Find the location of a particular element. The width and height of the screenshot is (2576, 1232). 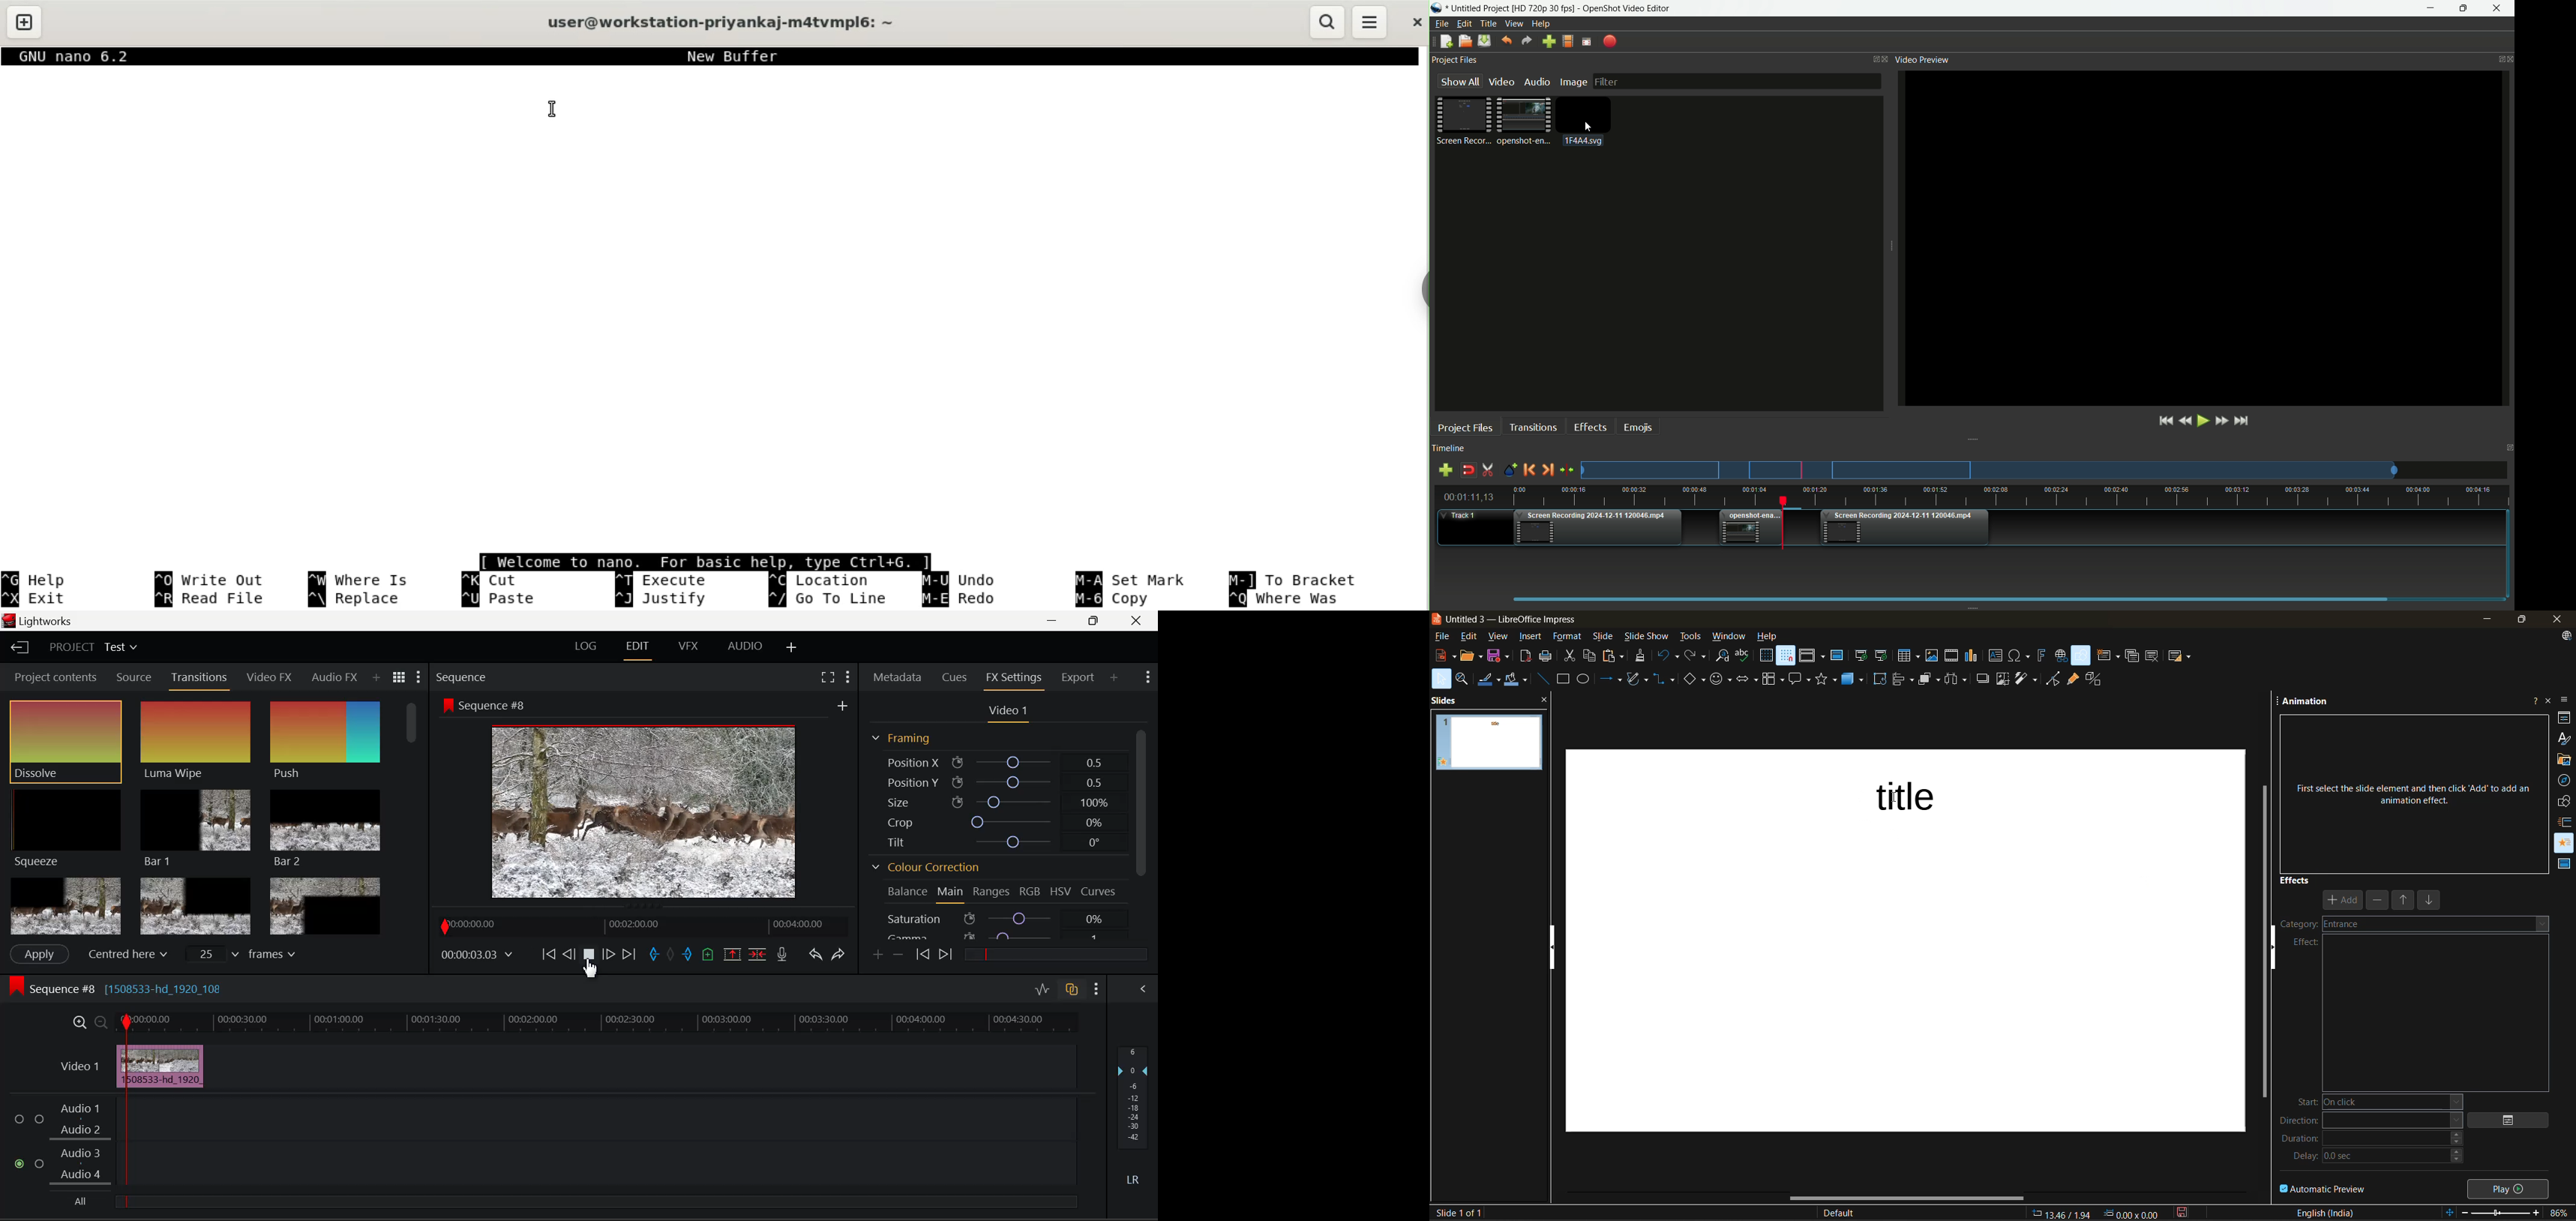

Sequence Preview Section is located at coordinates (463, 677).